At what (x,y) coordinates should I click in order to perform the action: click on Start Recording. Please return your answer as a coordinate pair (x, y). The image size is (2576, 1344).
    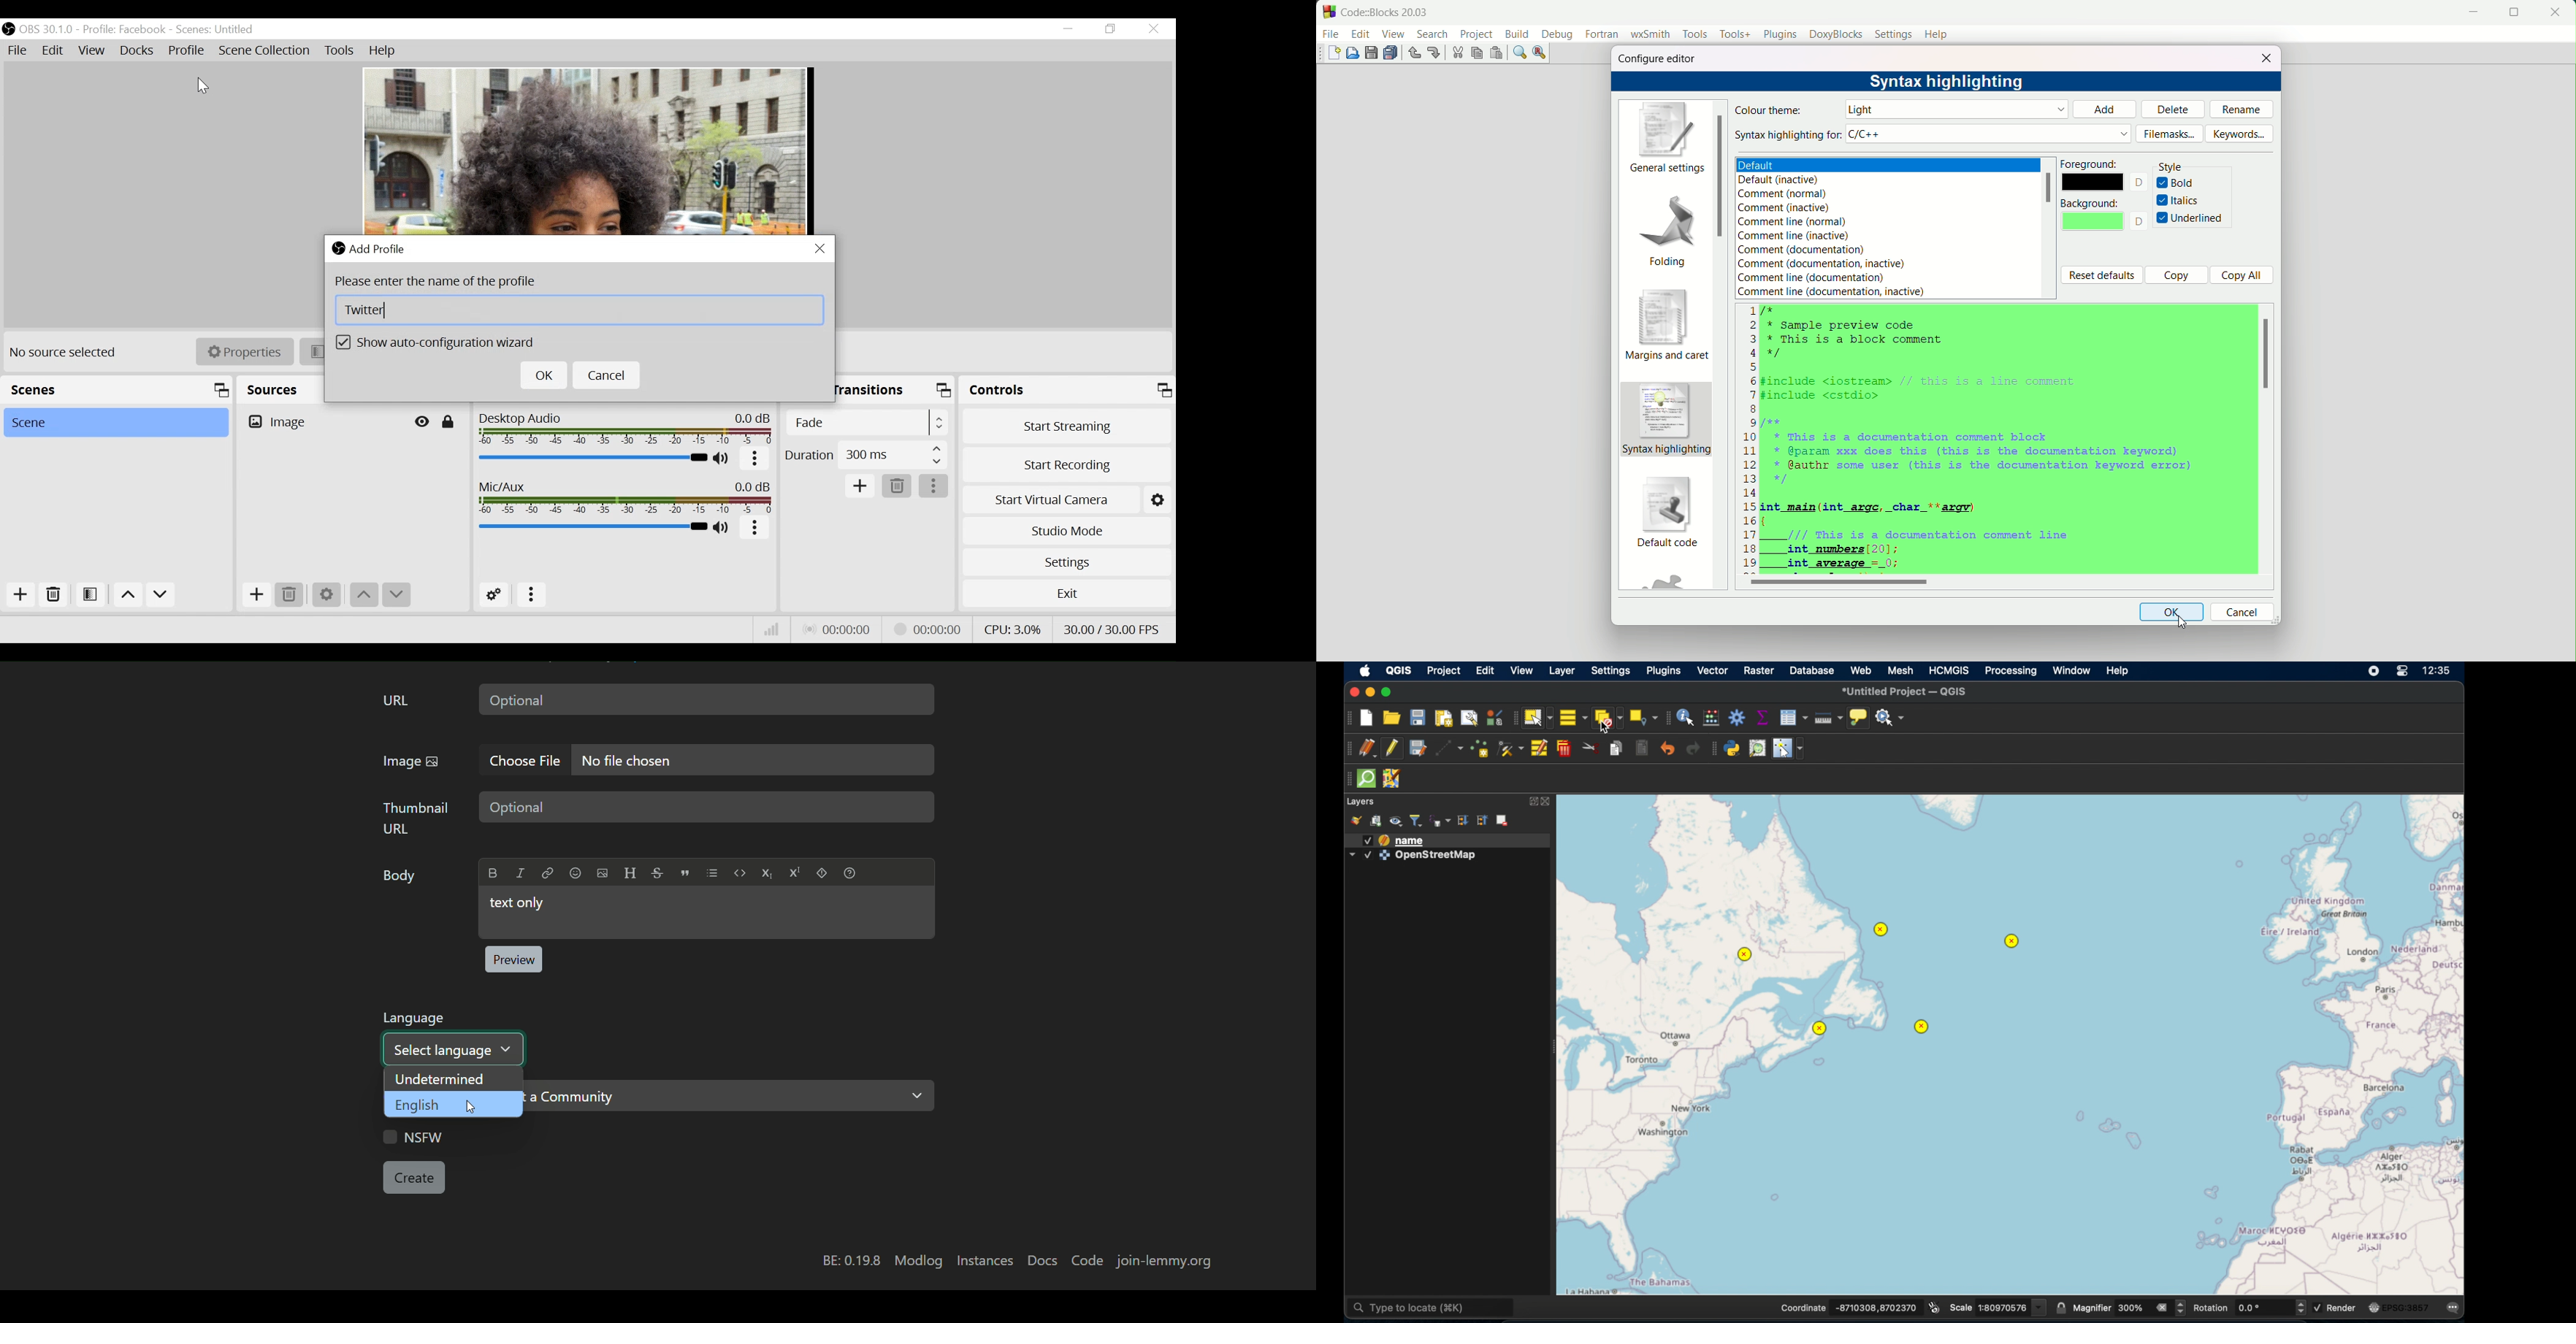
    Looking at the image, I should click on (1067, 464).